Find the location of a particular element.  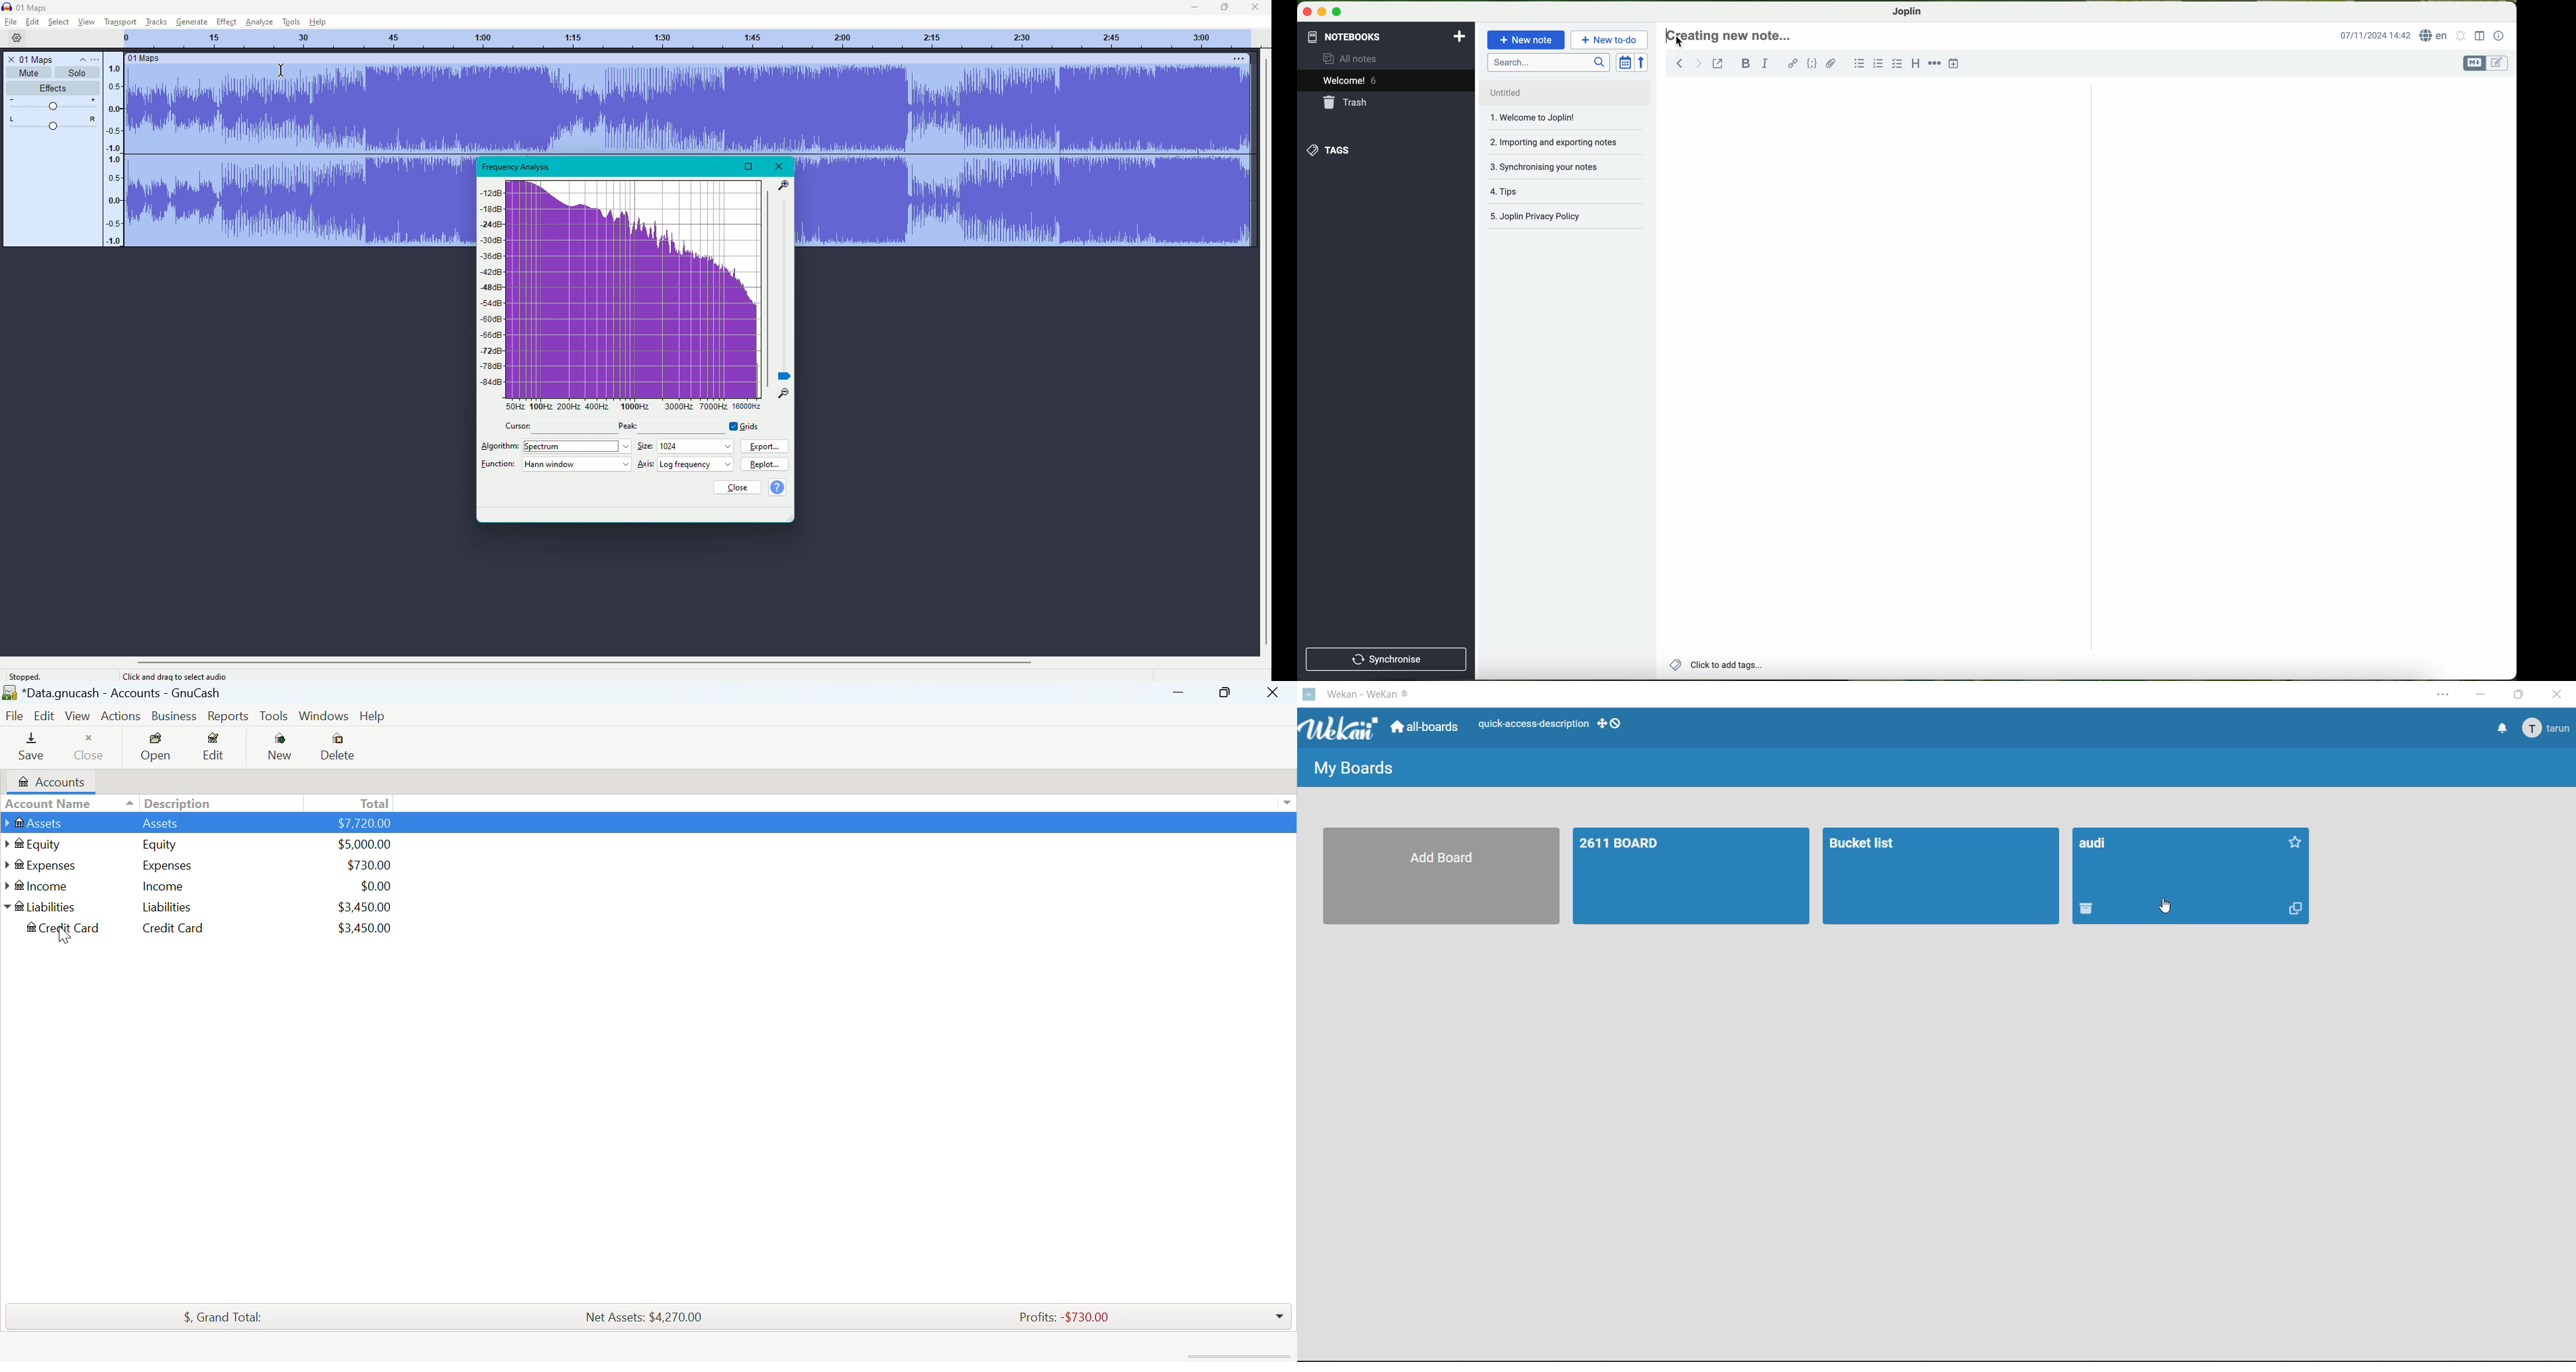

Save is located at coordinates (26, 748).